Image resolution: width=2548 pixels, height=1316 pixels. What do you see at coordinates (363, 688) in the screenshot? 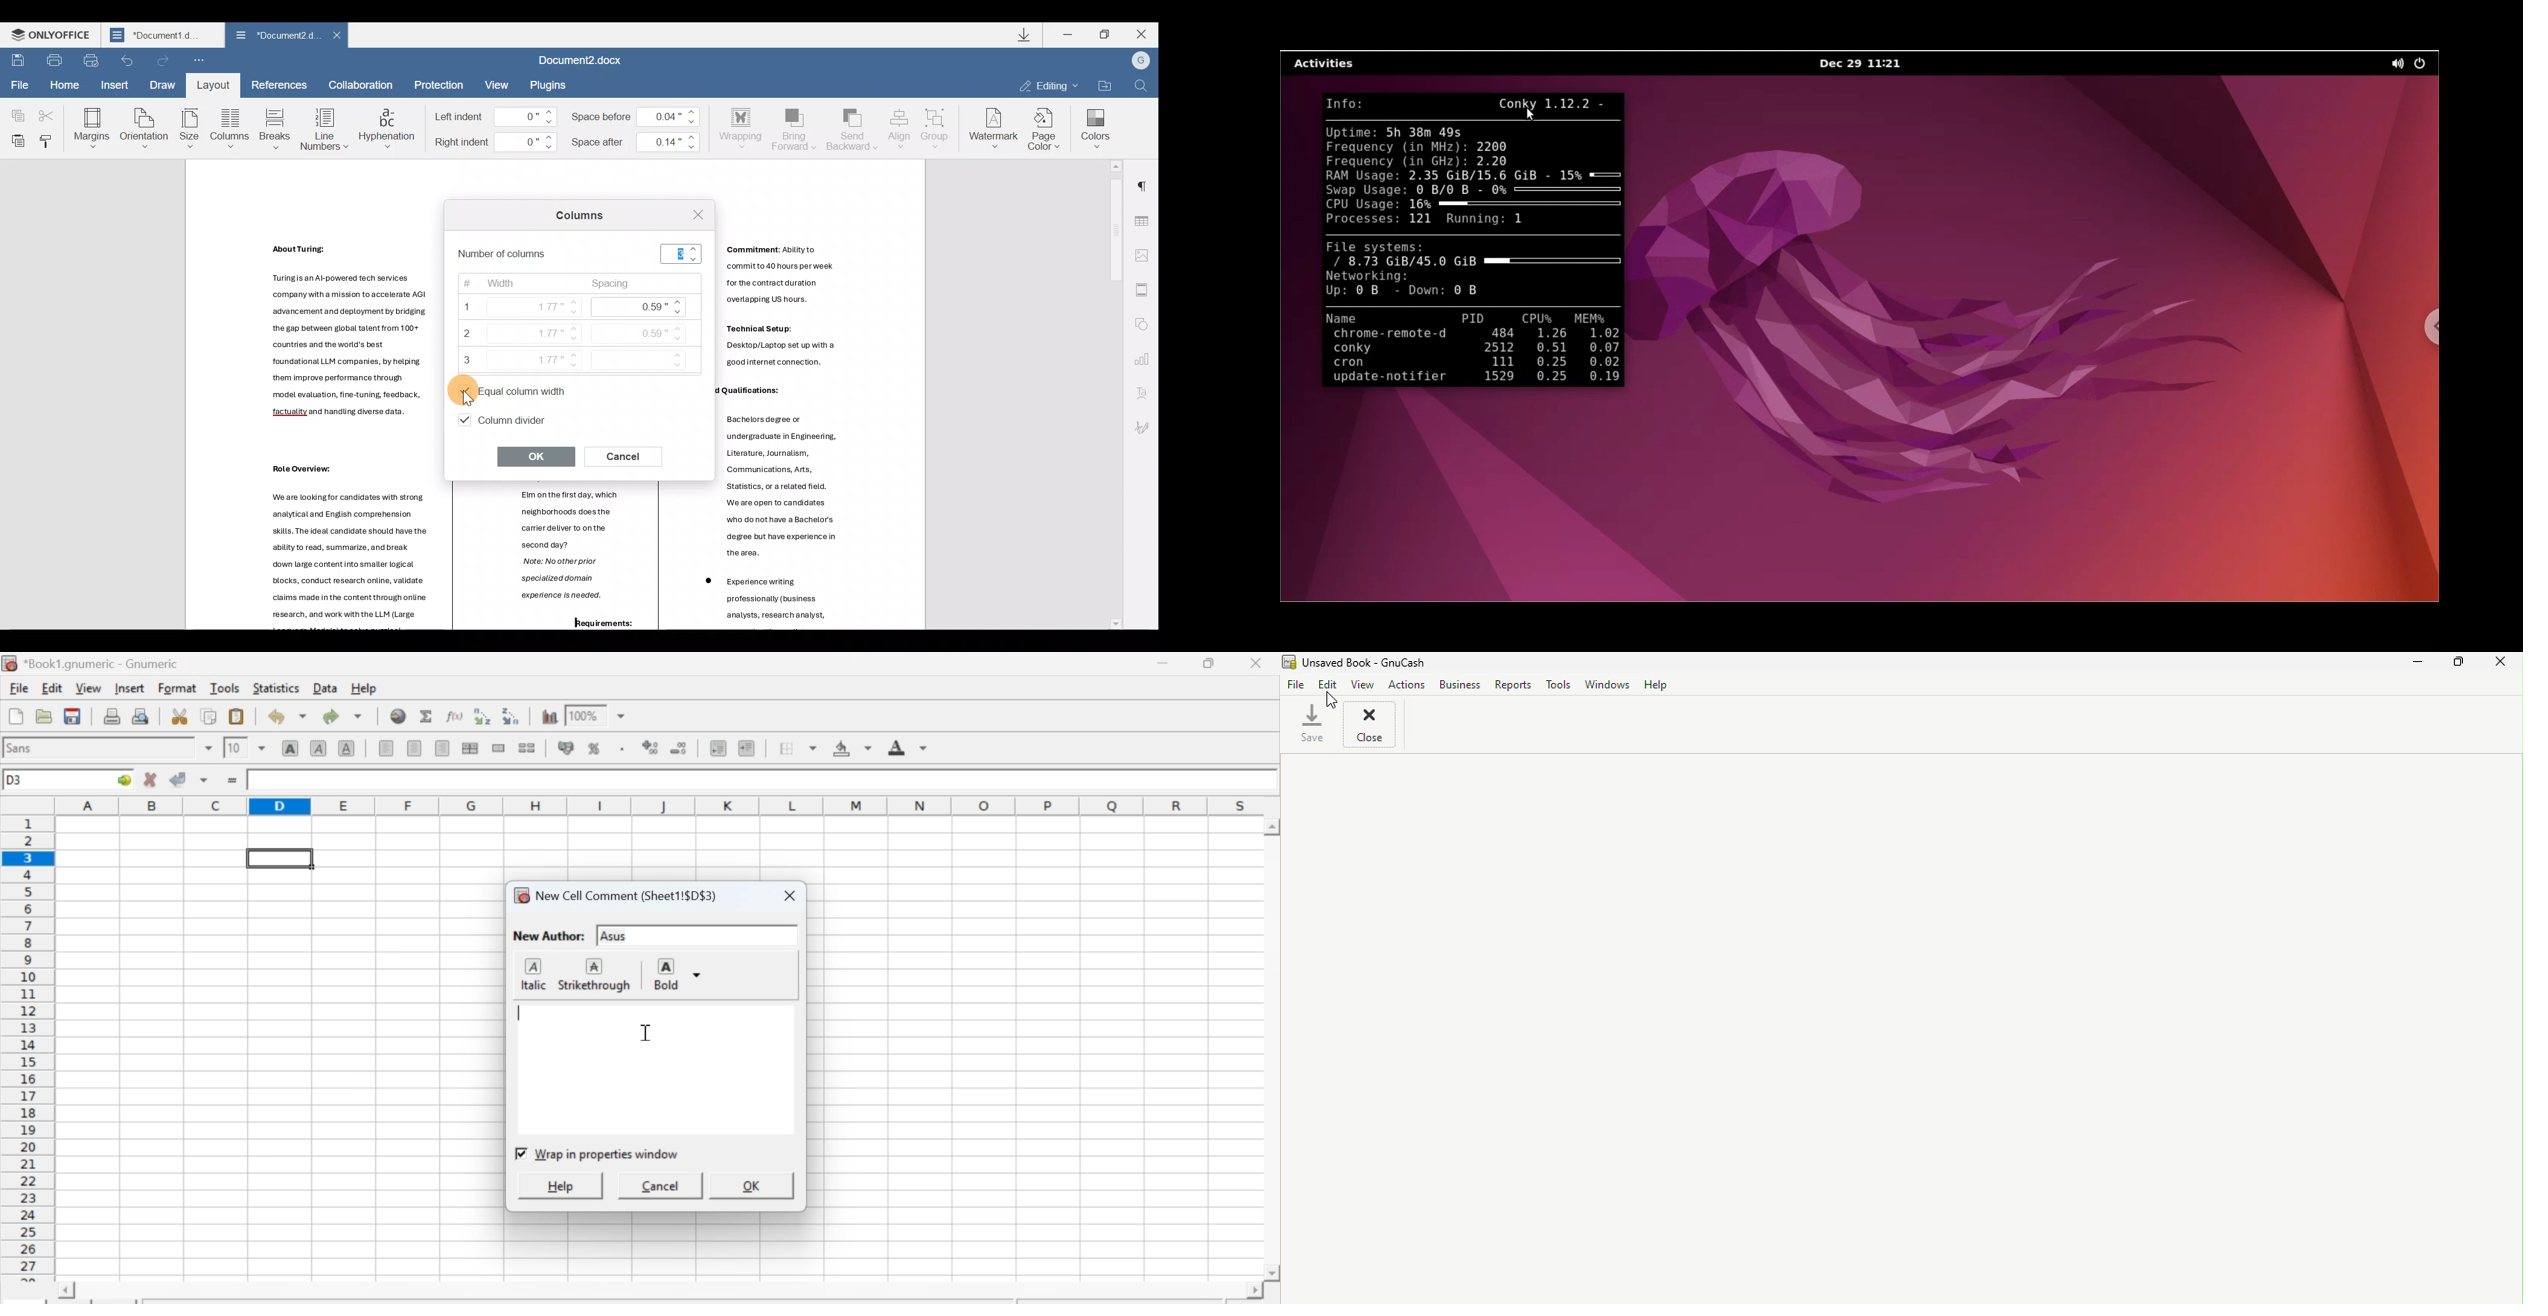
I see `Help` at bounding box center [363, 688].